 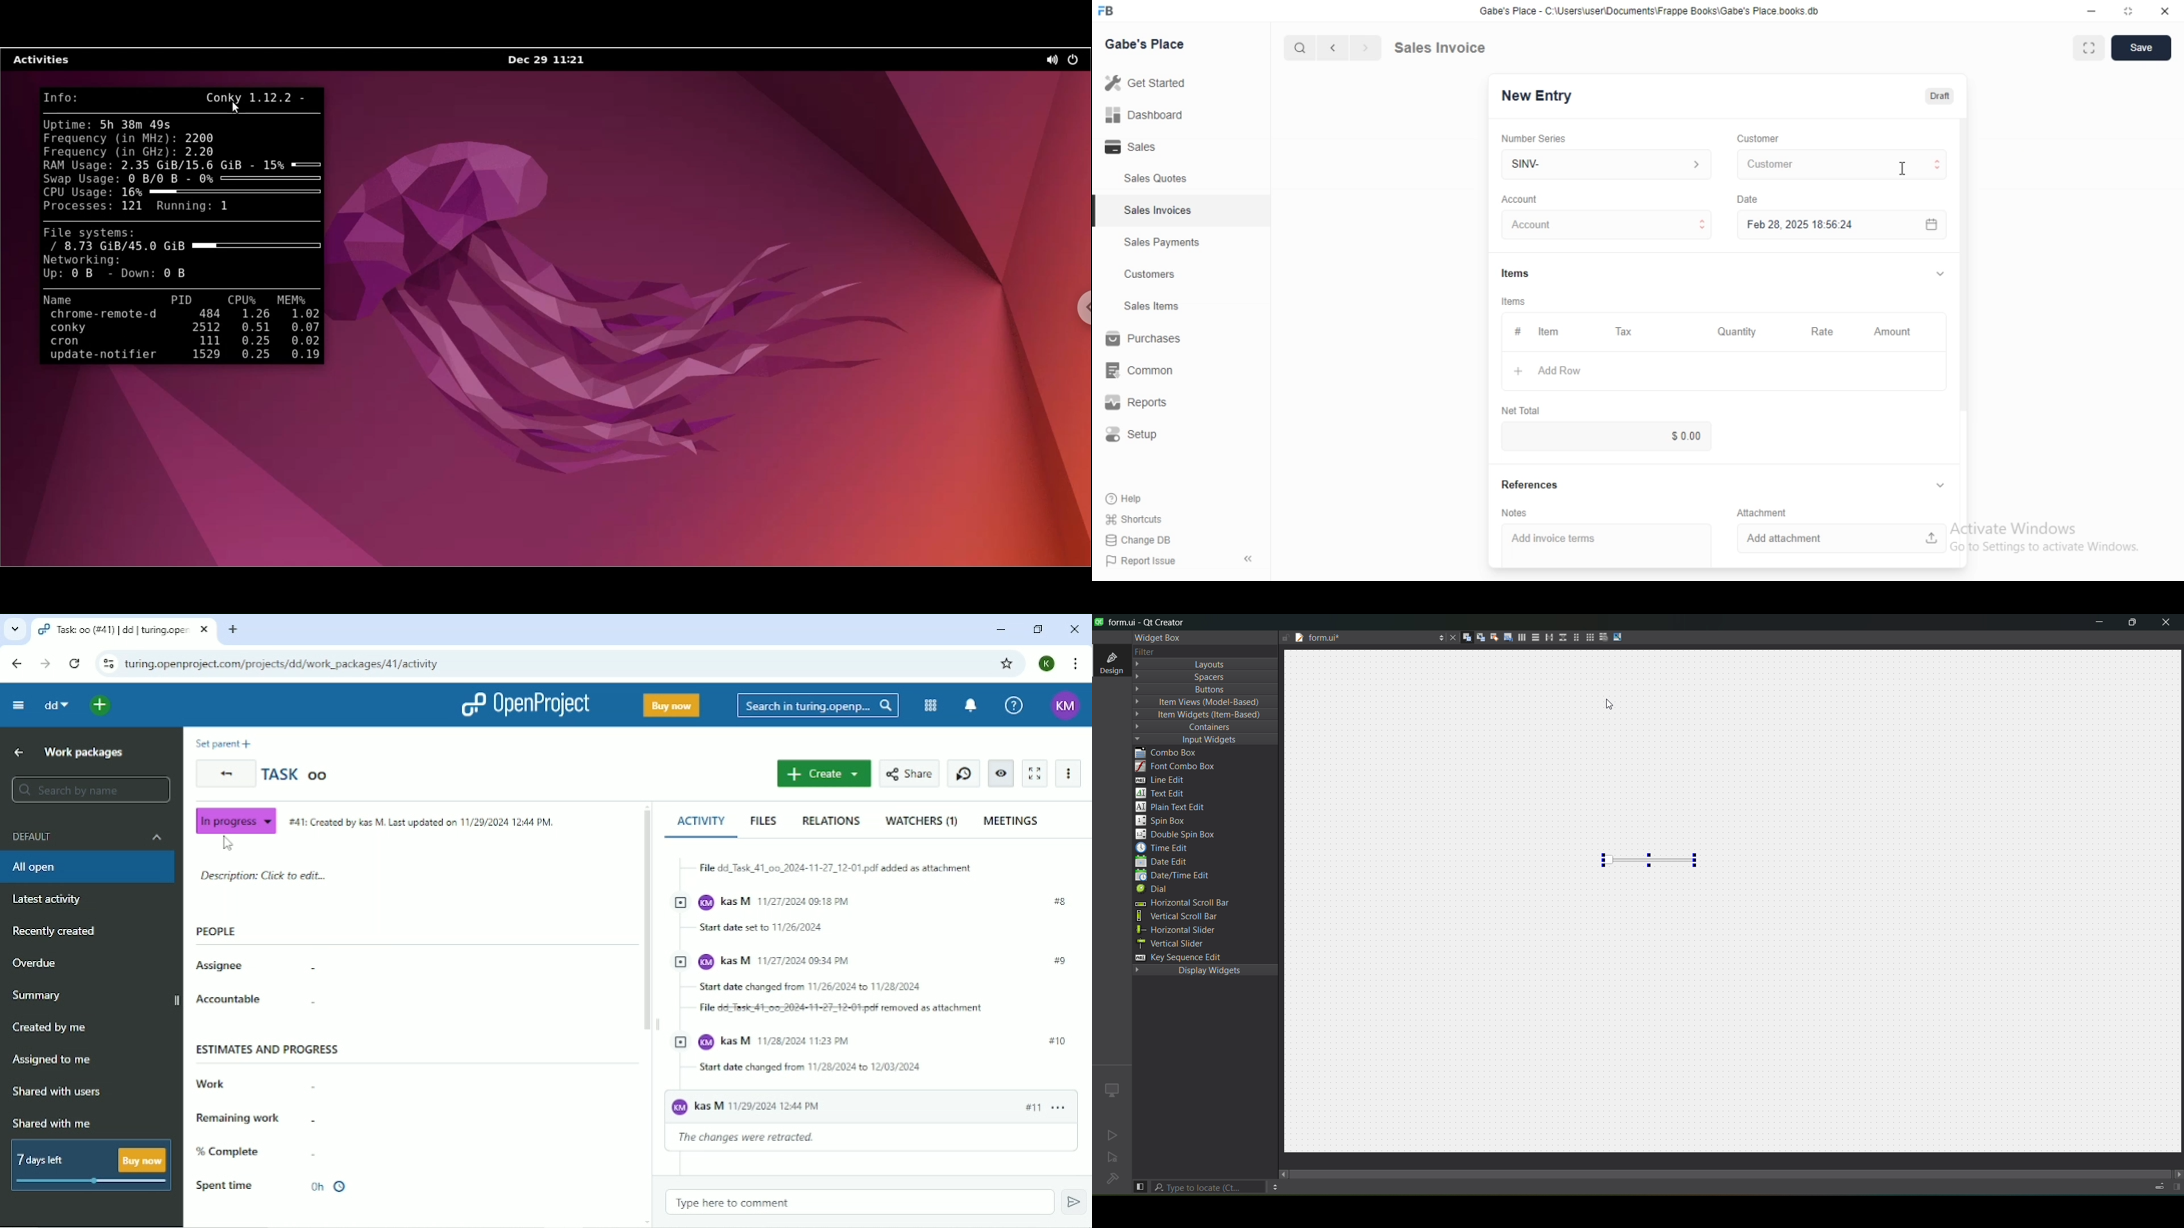 What do you see at coordinates (1250, 560) in the screenshot?
I see `collapse` at bounding box center [1250, 560].